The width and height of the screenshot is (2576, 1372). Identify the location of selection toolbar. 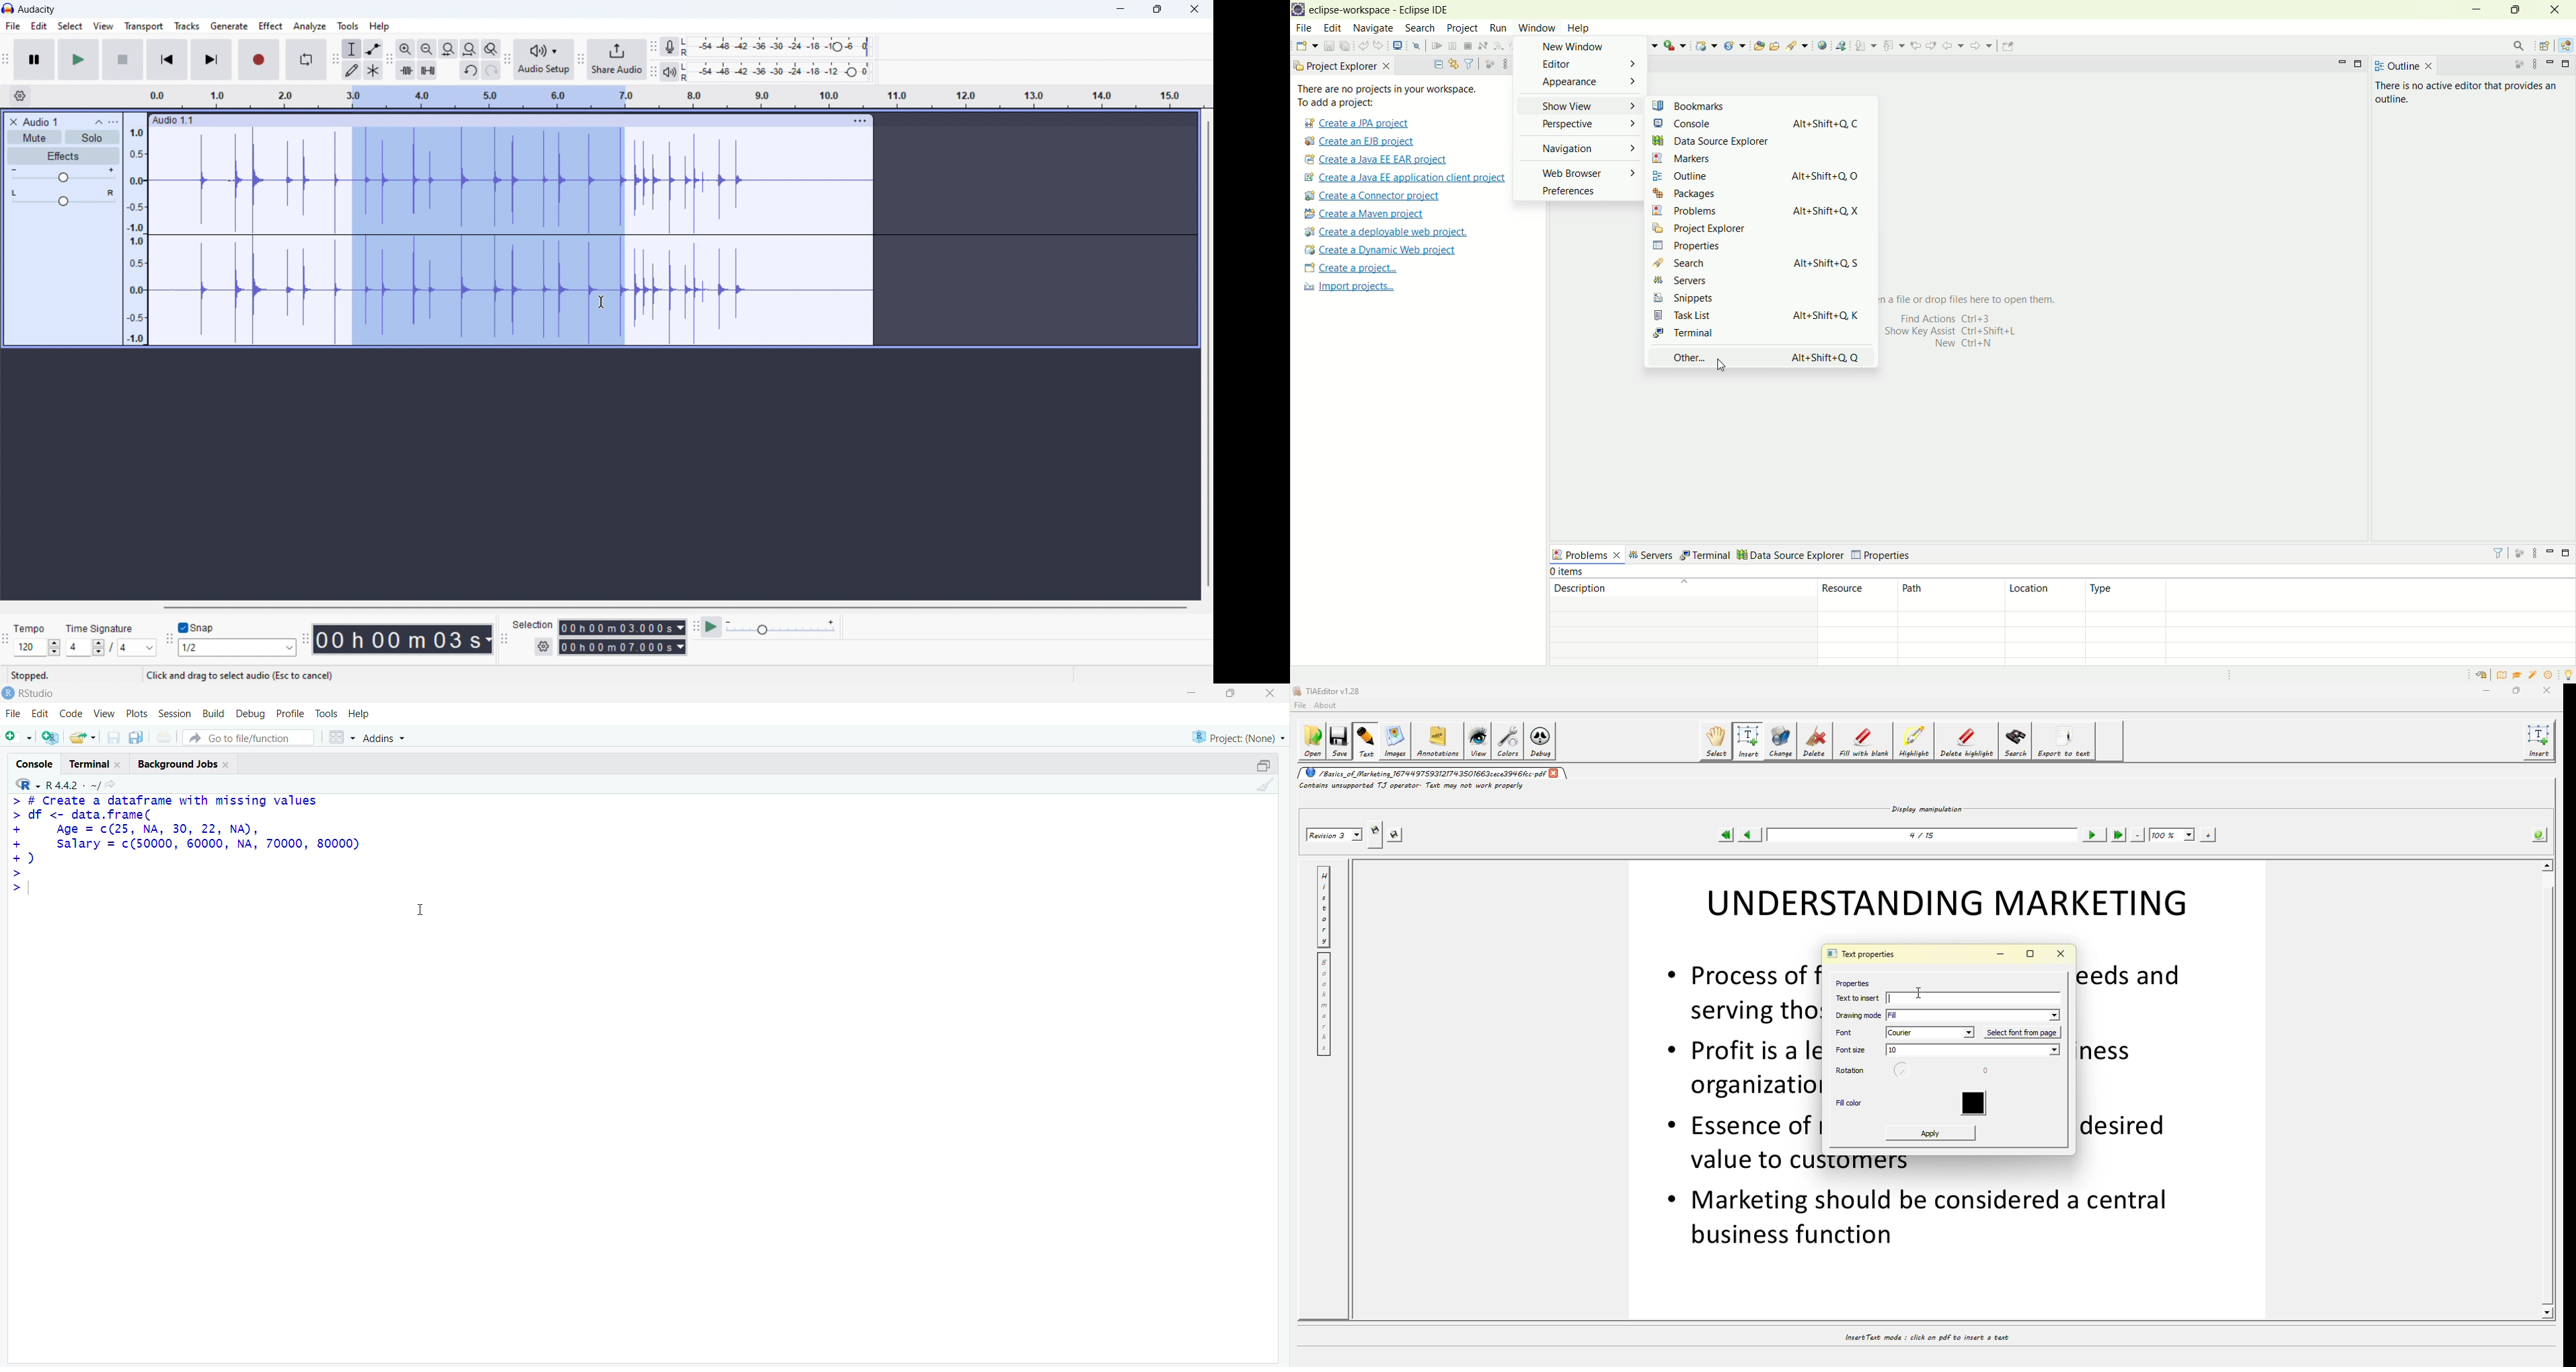
(504, 639).